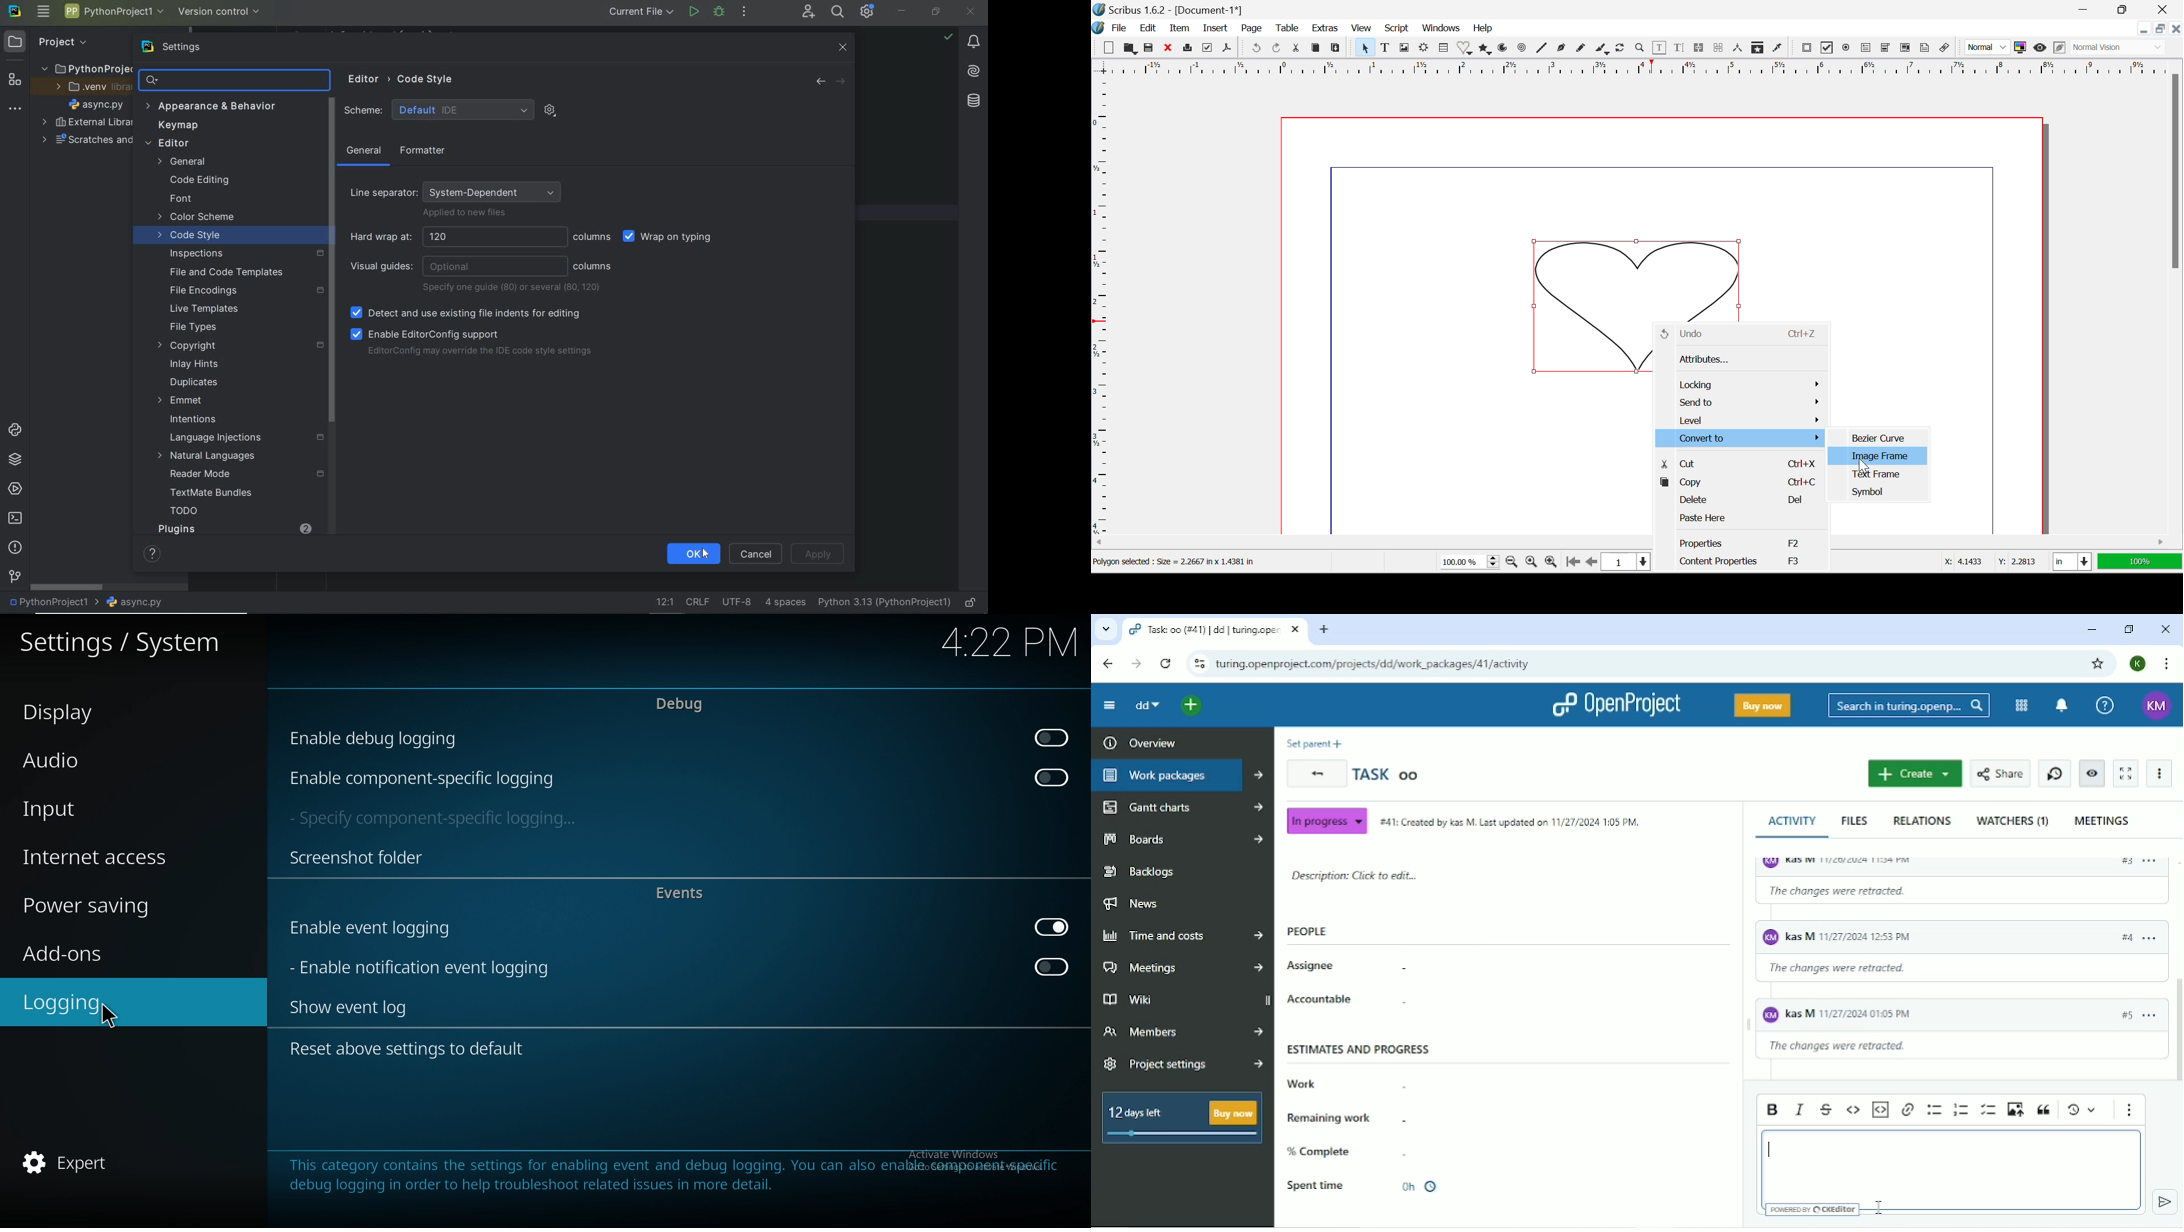 The height and width of the screenshot is (1232, 2184). What do you see at coordinates (1543, 48) in the screenshot?
I see `Line` at bounding box center [1543, 48].